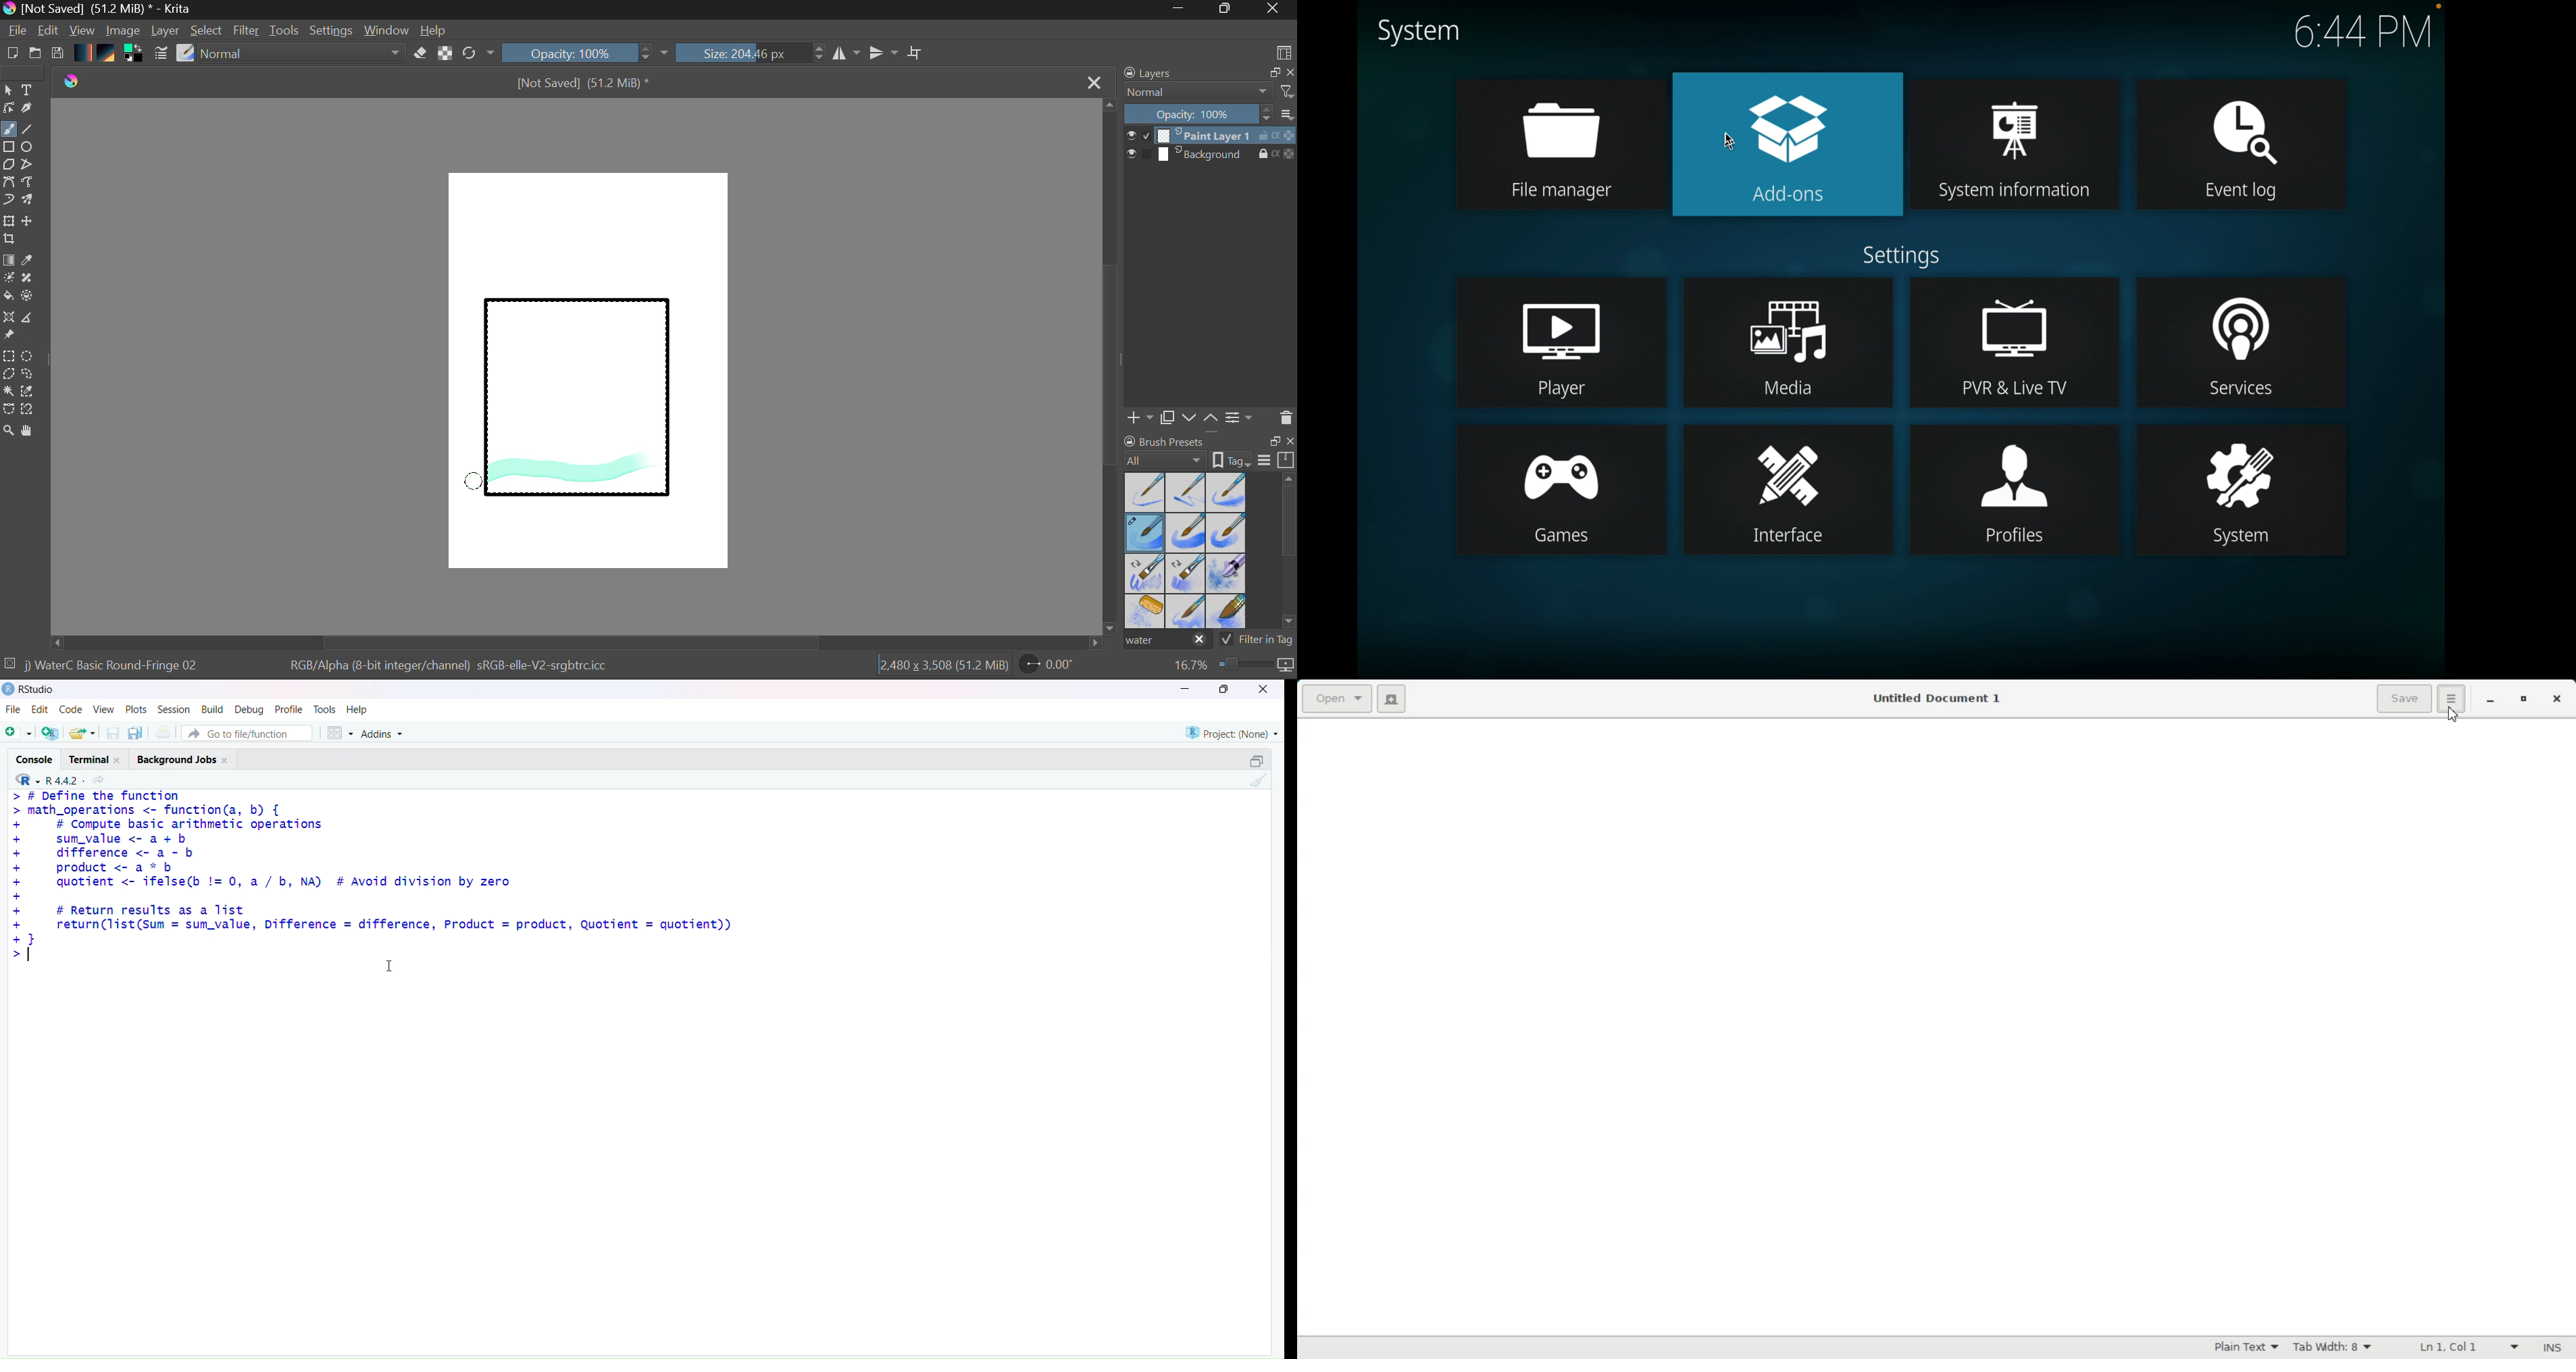 Image resolution: width=2576 pixels, height=1372 pixels. I want to click on View, so click(104, 710).